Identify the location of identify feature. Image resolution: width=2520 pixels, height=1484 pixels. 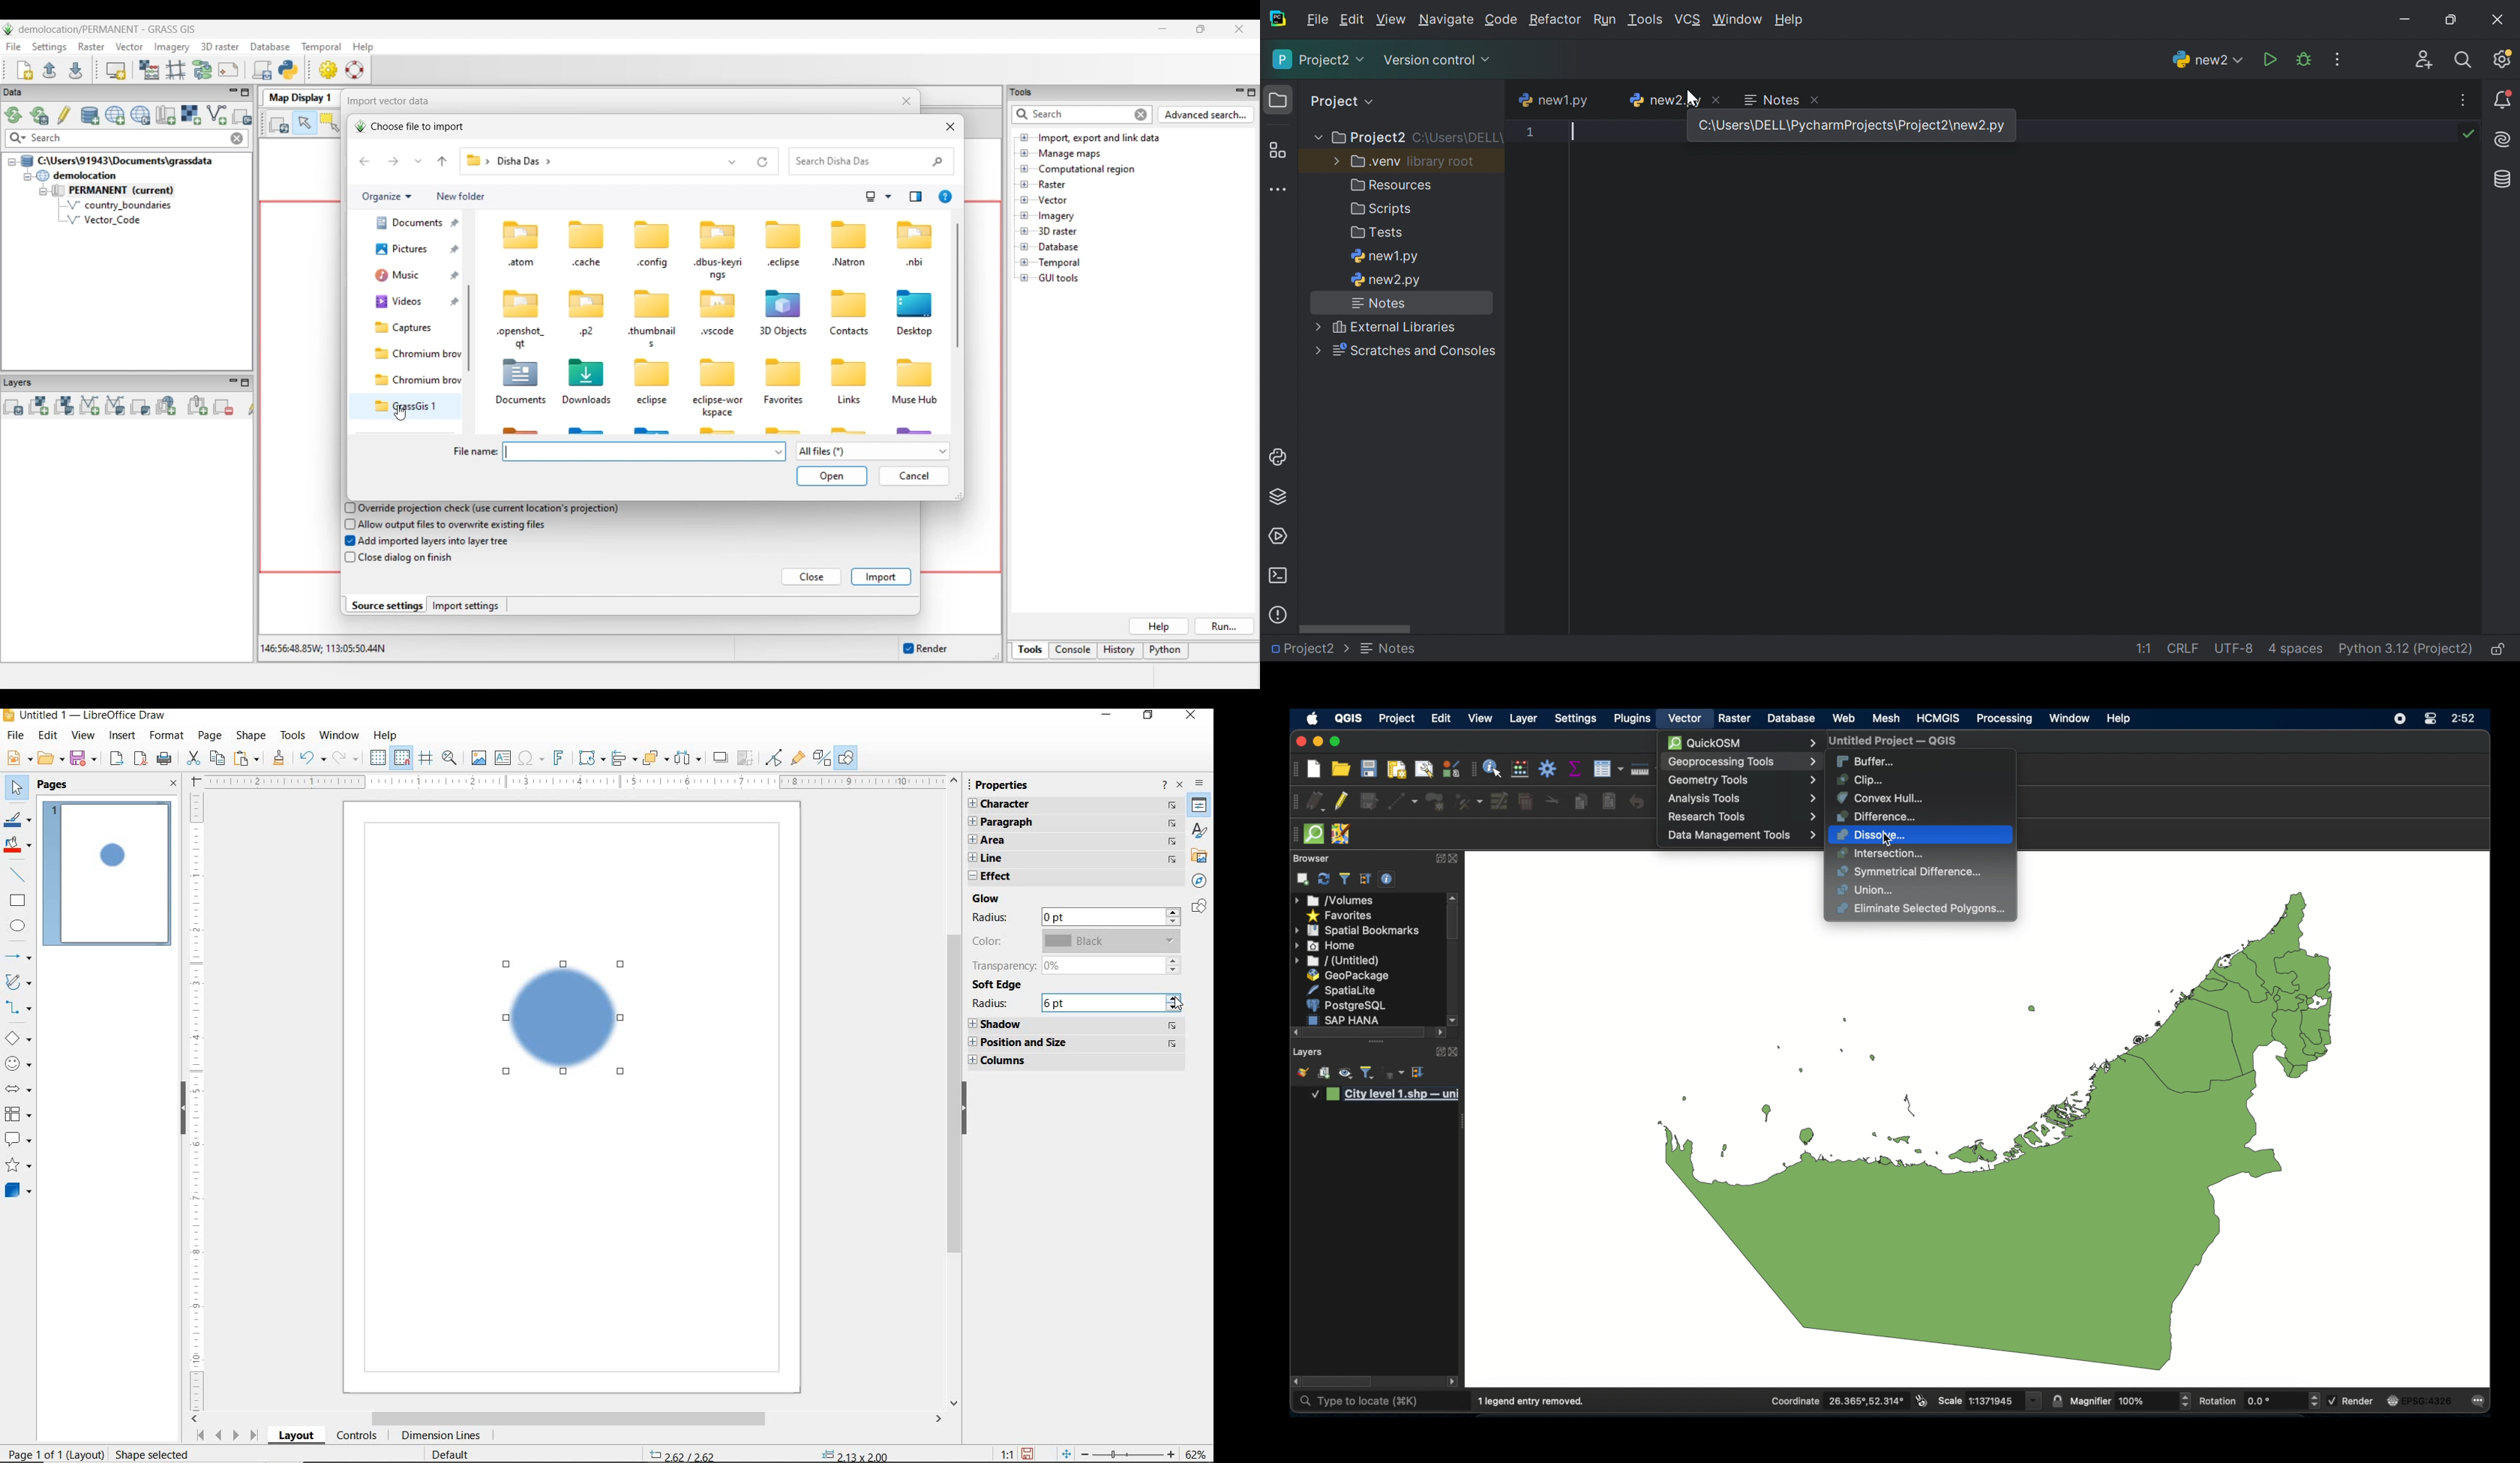
(1494, 769).